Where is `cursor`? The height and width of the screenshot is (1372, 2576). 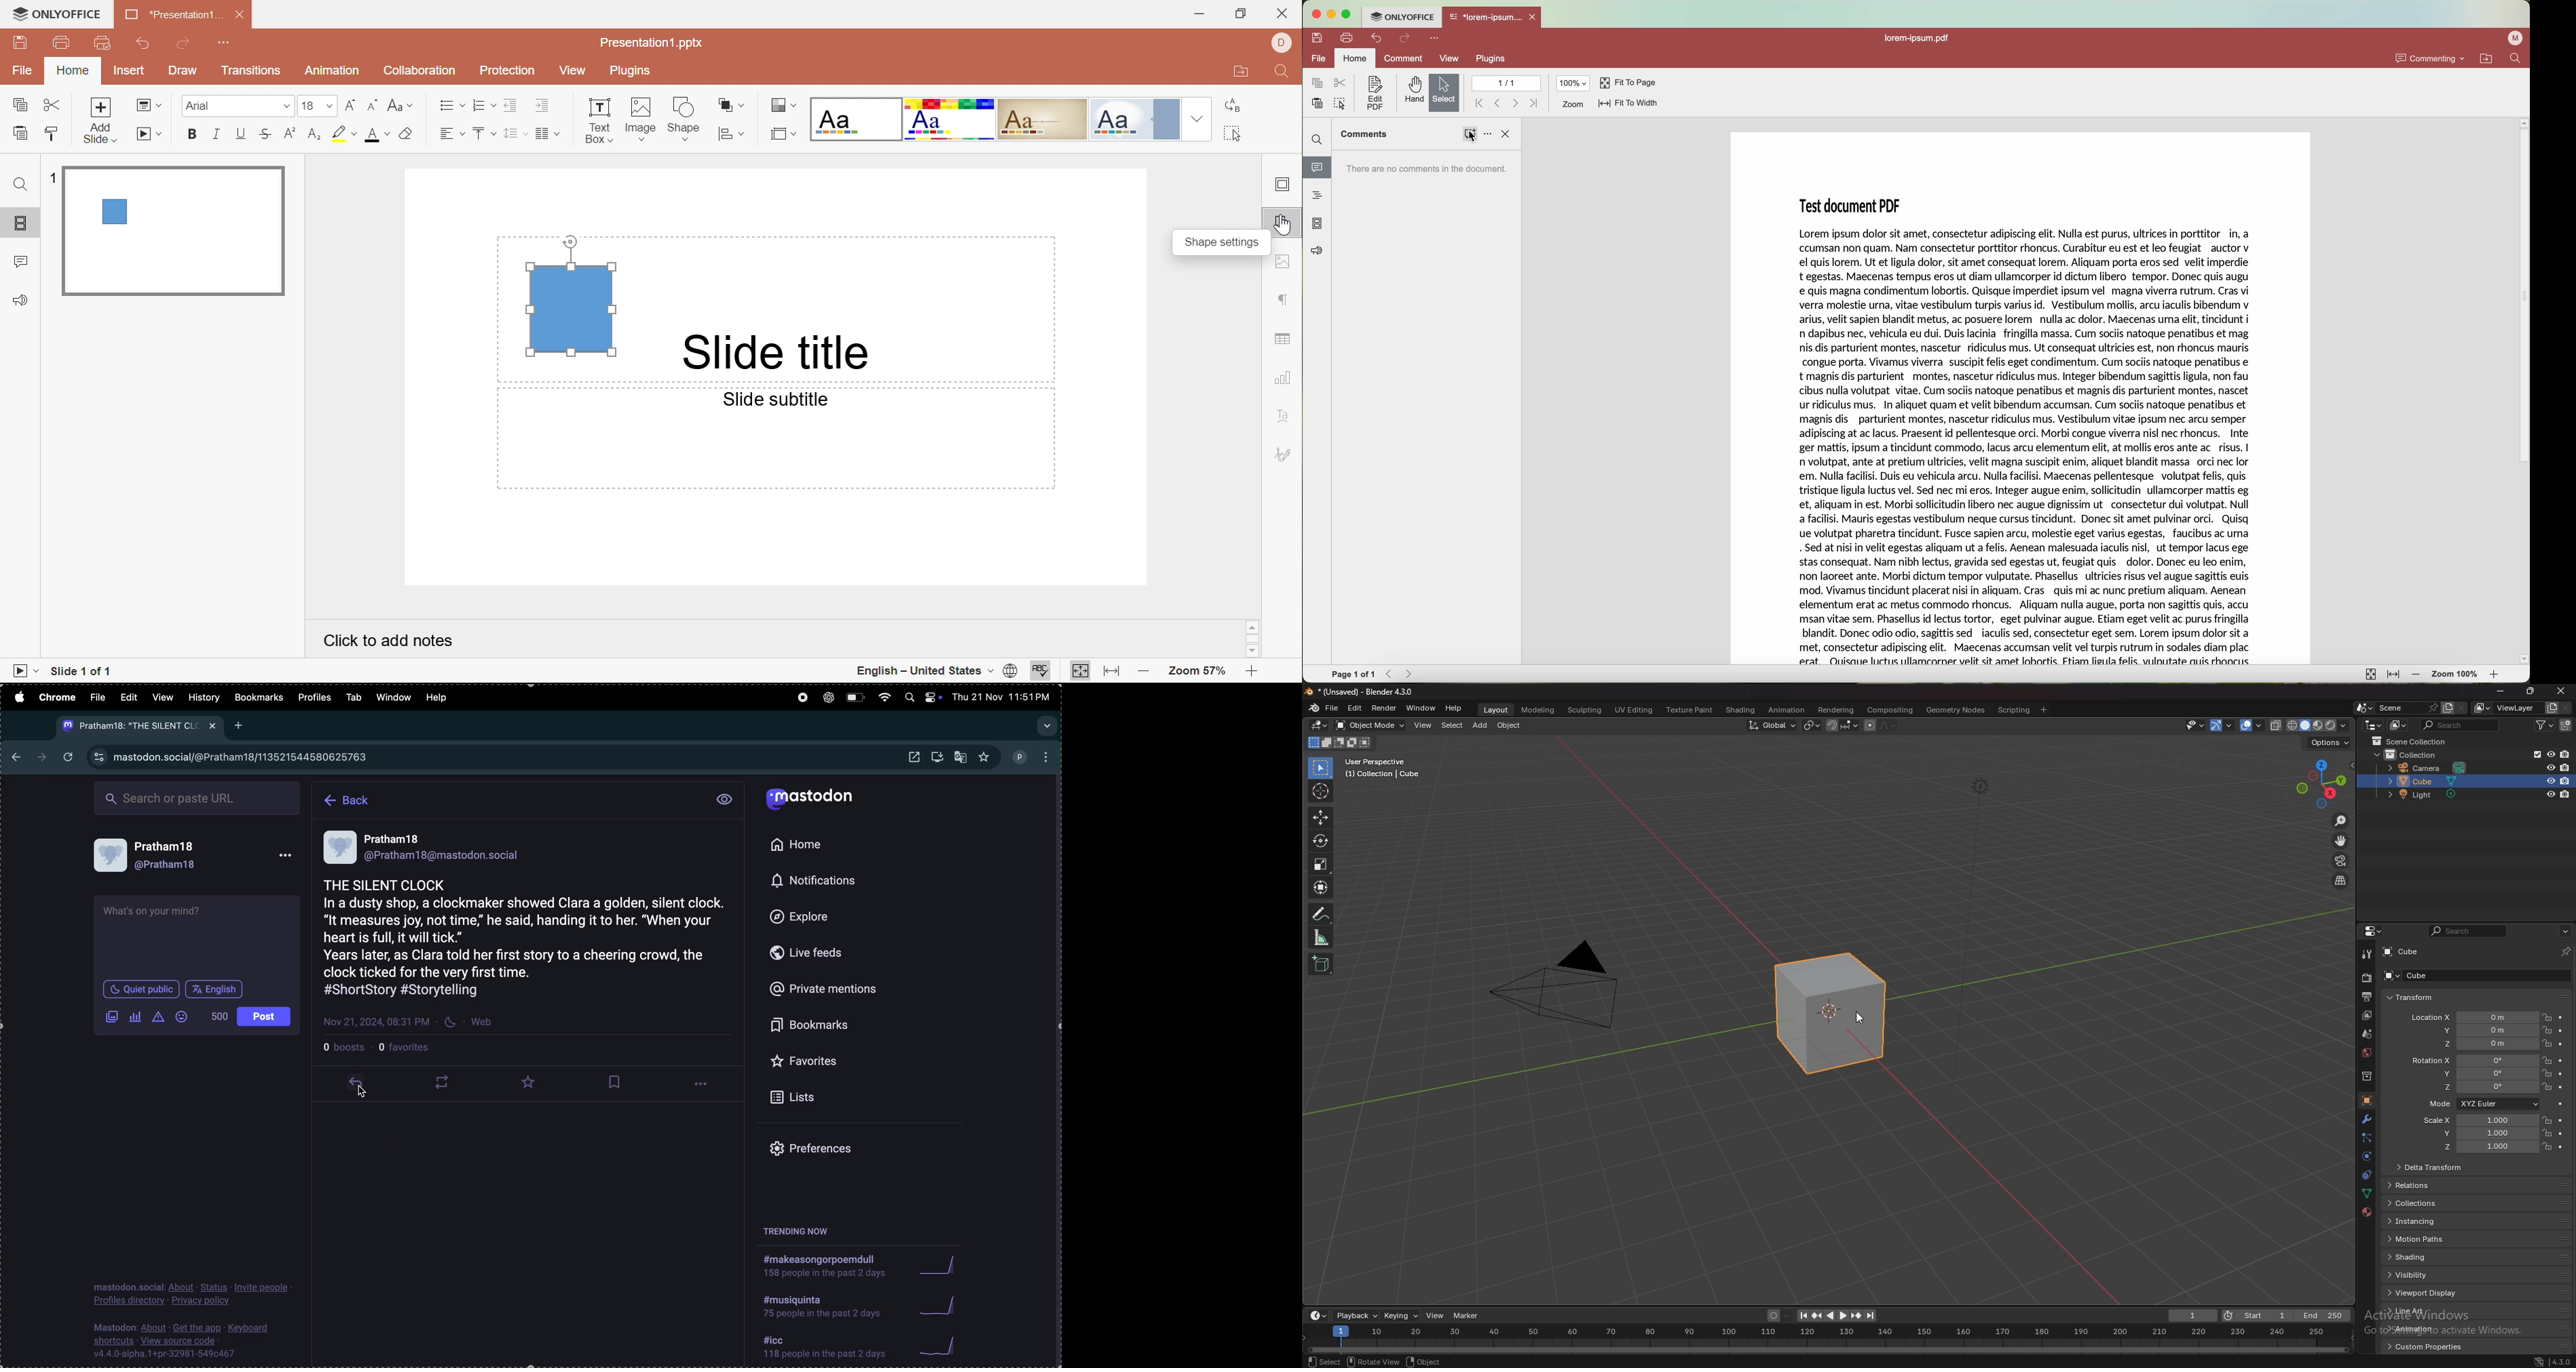
cursor is located at coordinates (363, 1094).